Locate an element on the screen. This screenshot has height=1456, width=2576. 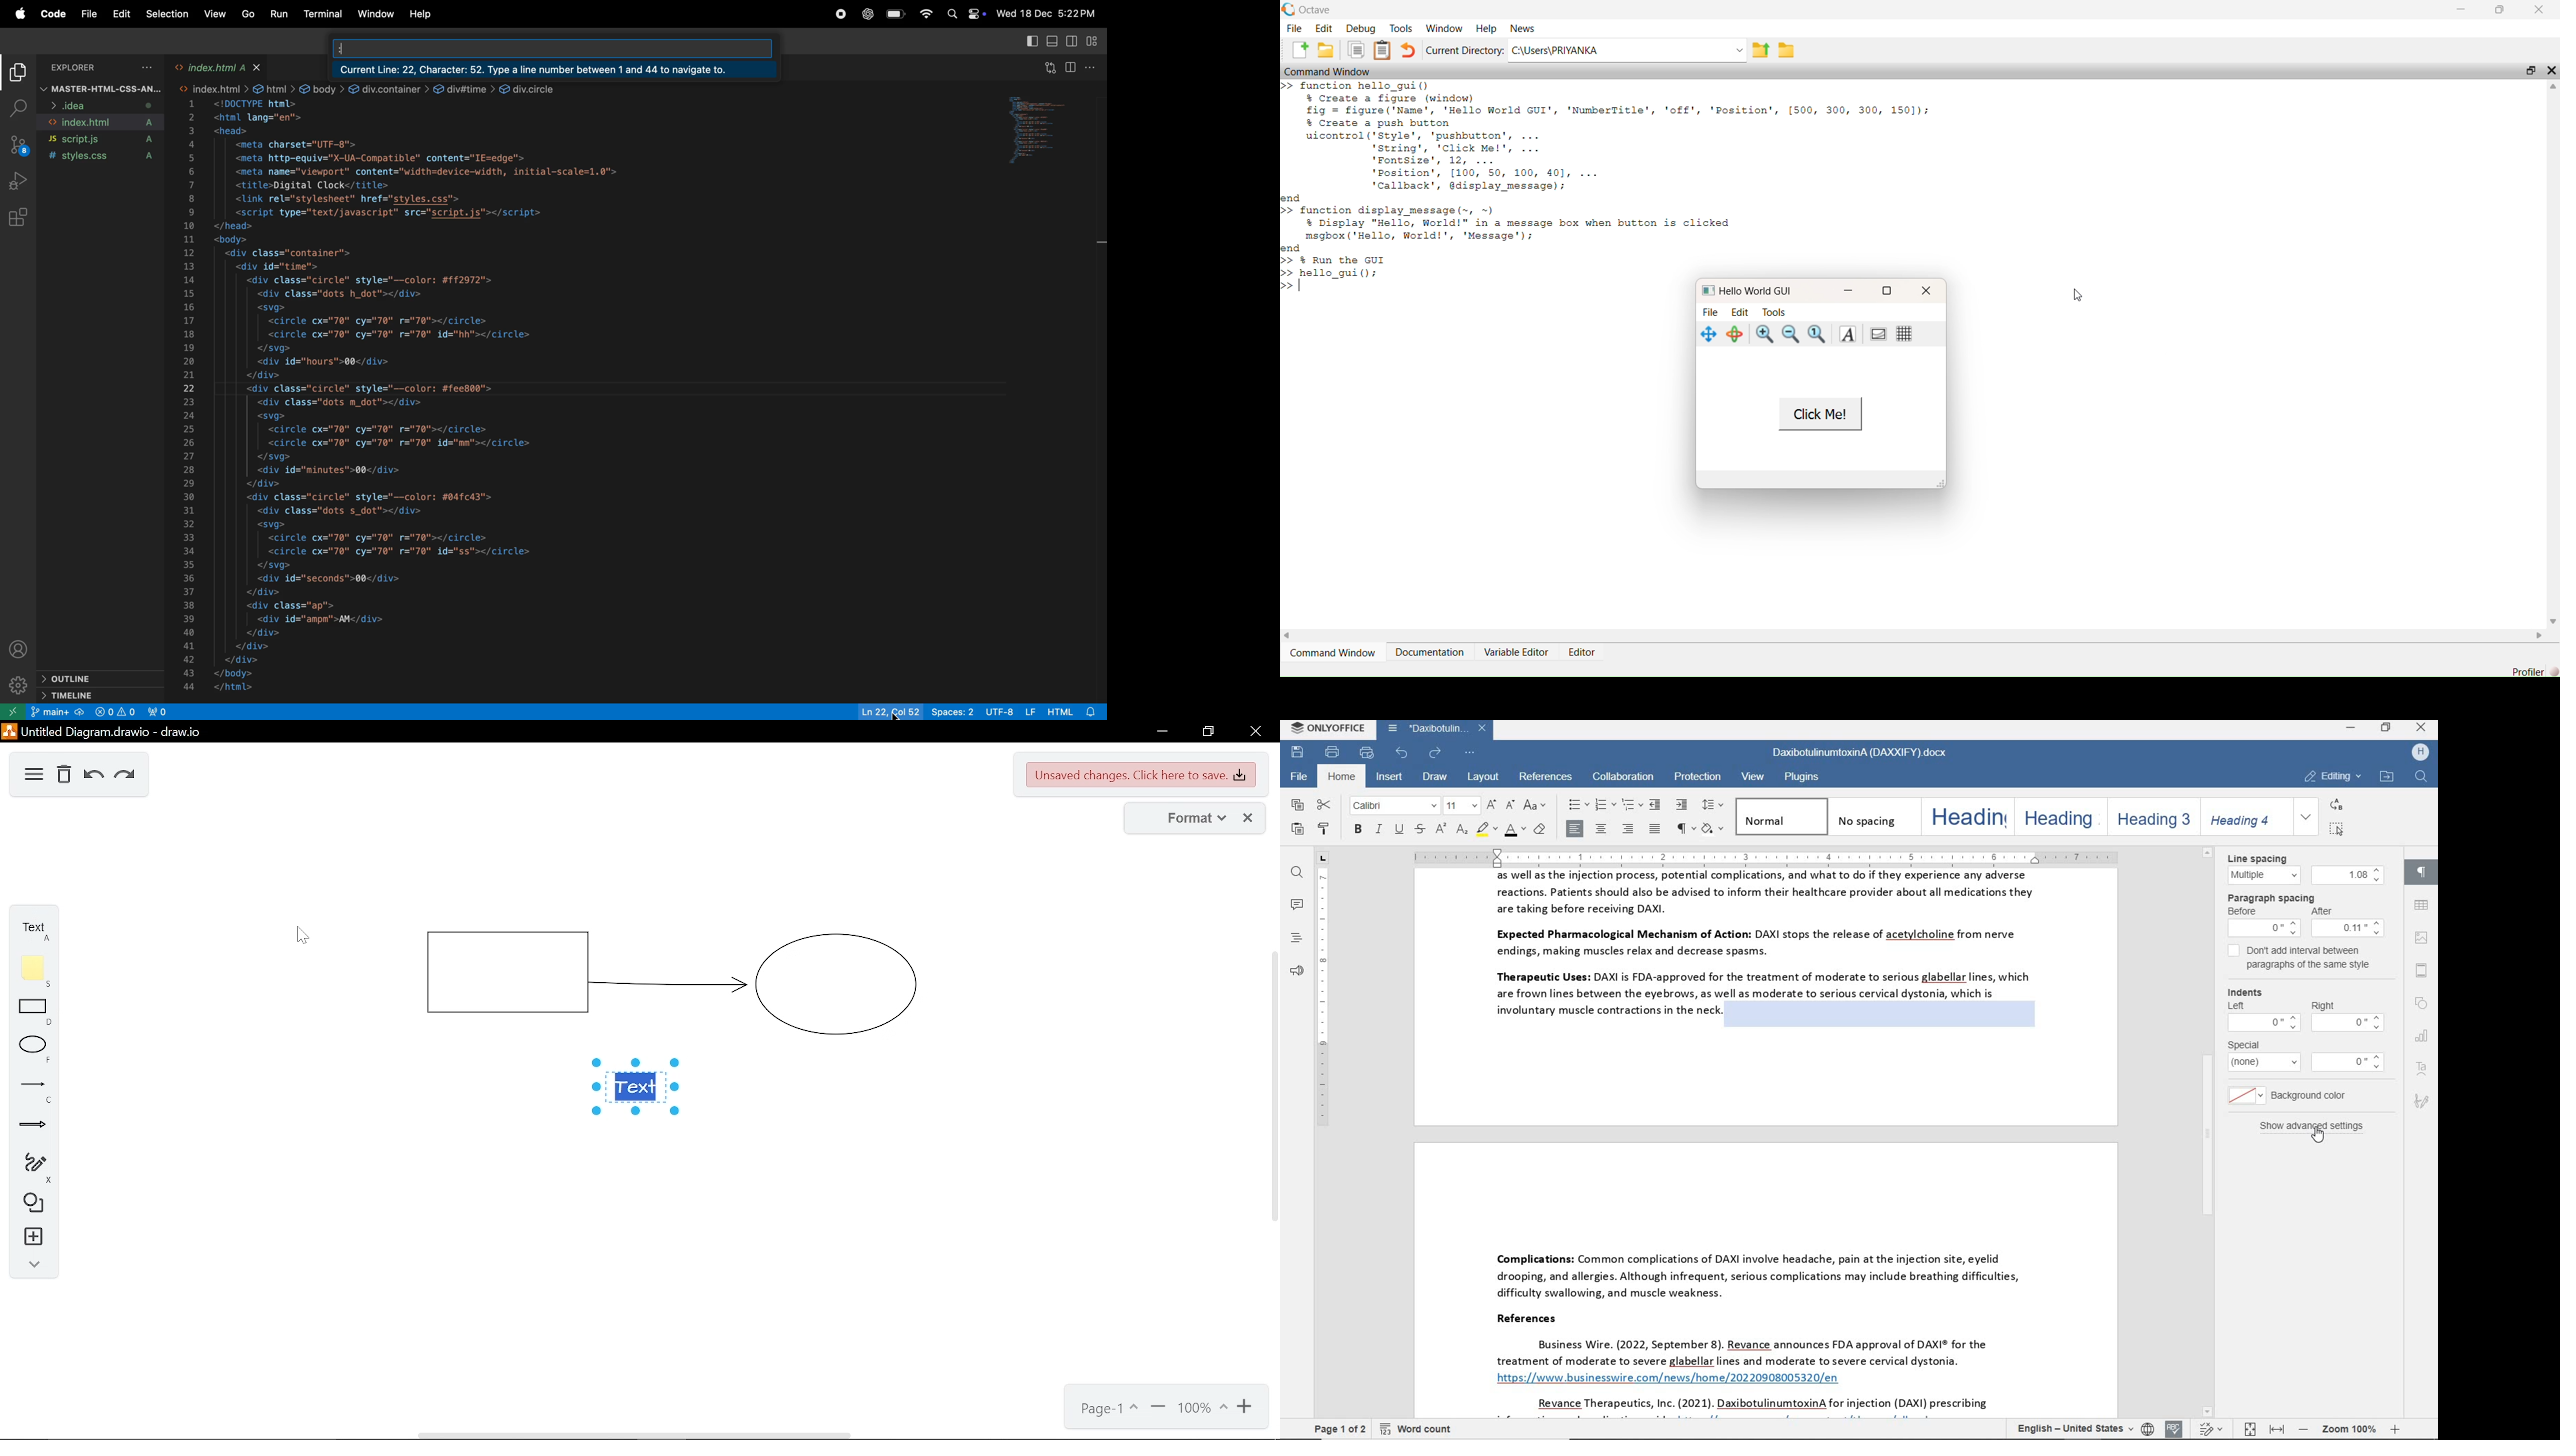
zoom out or zoom in is located at coordinates (2349, 1429).